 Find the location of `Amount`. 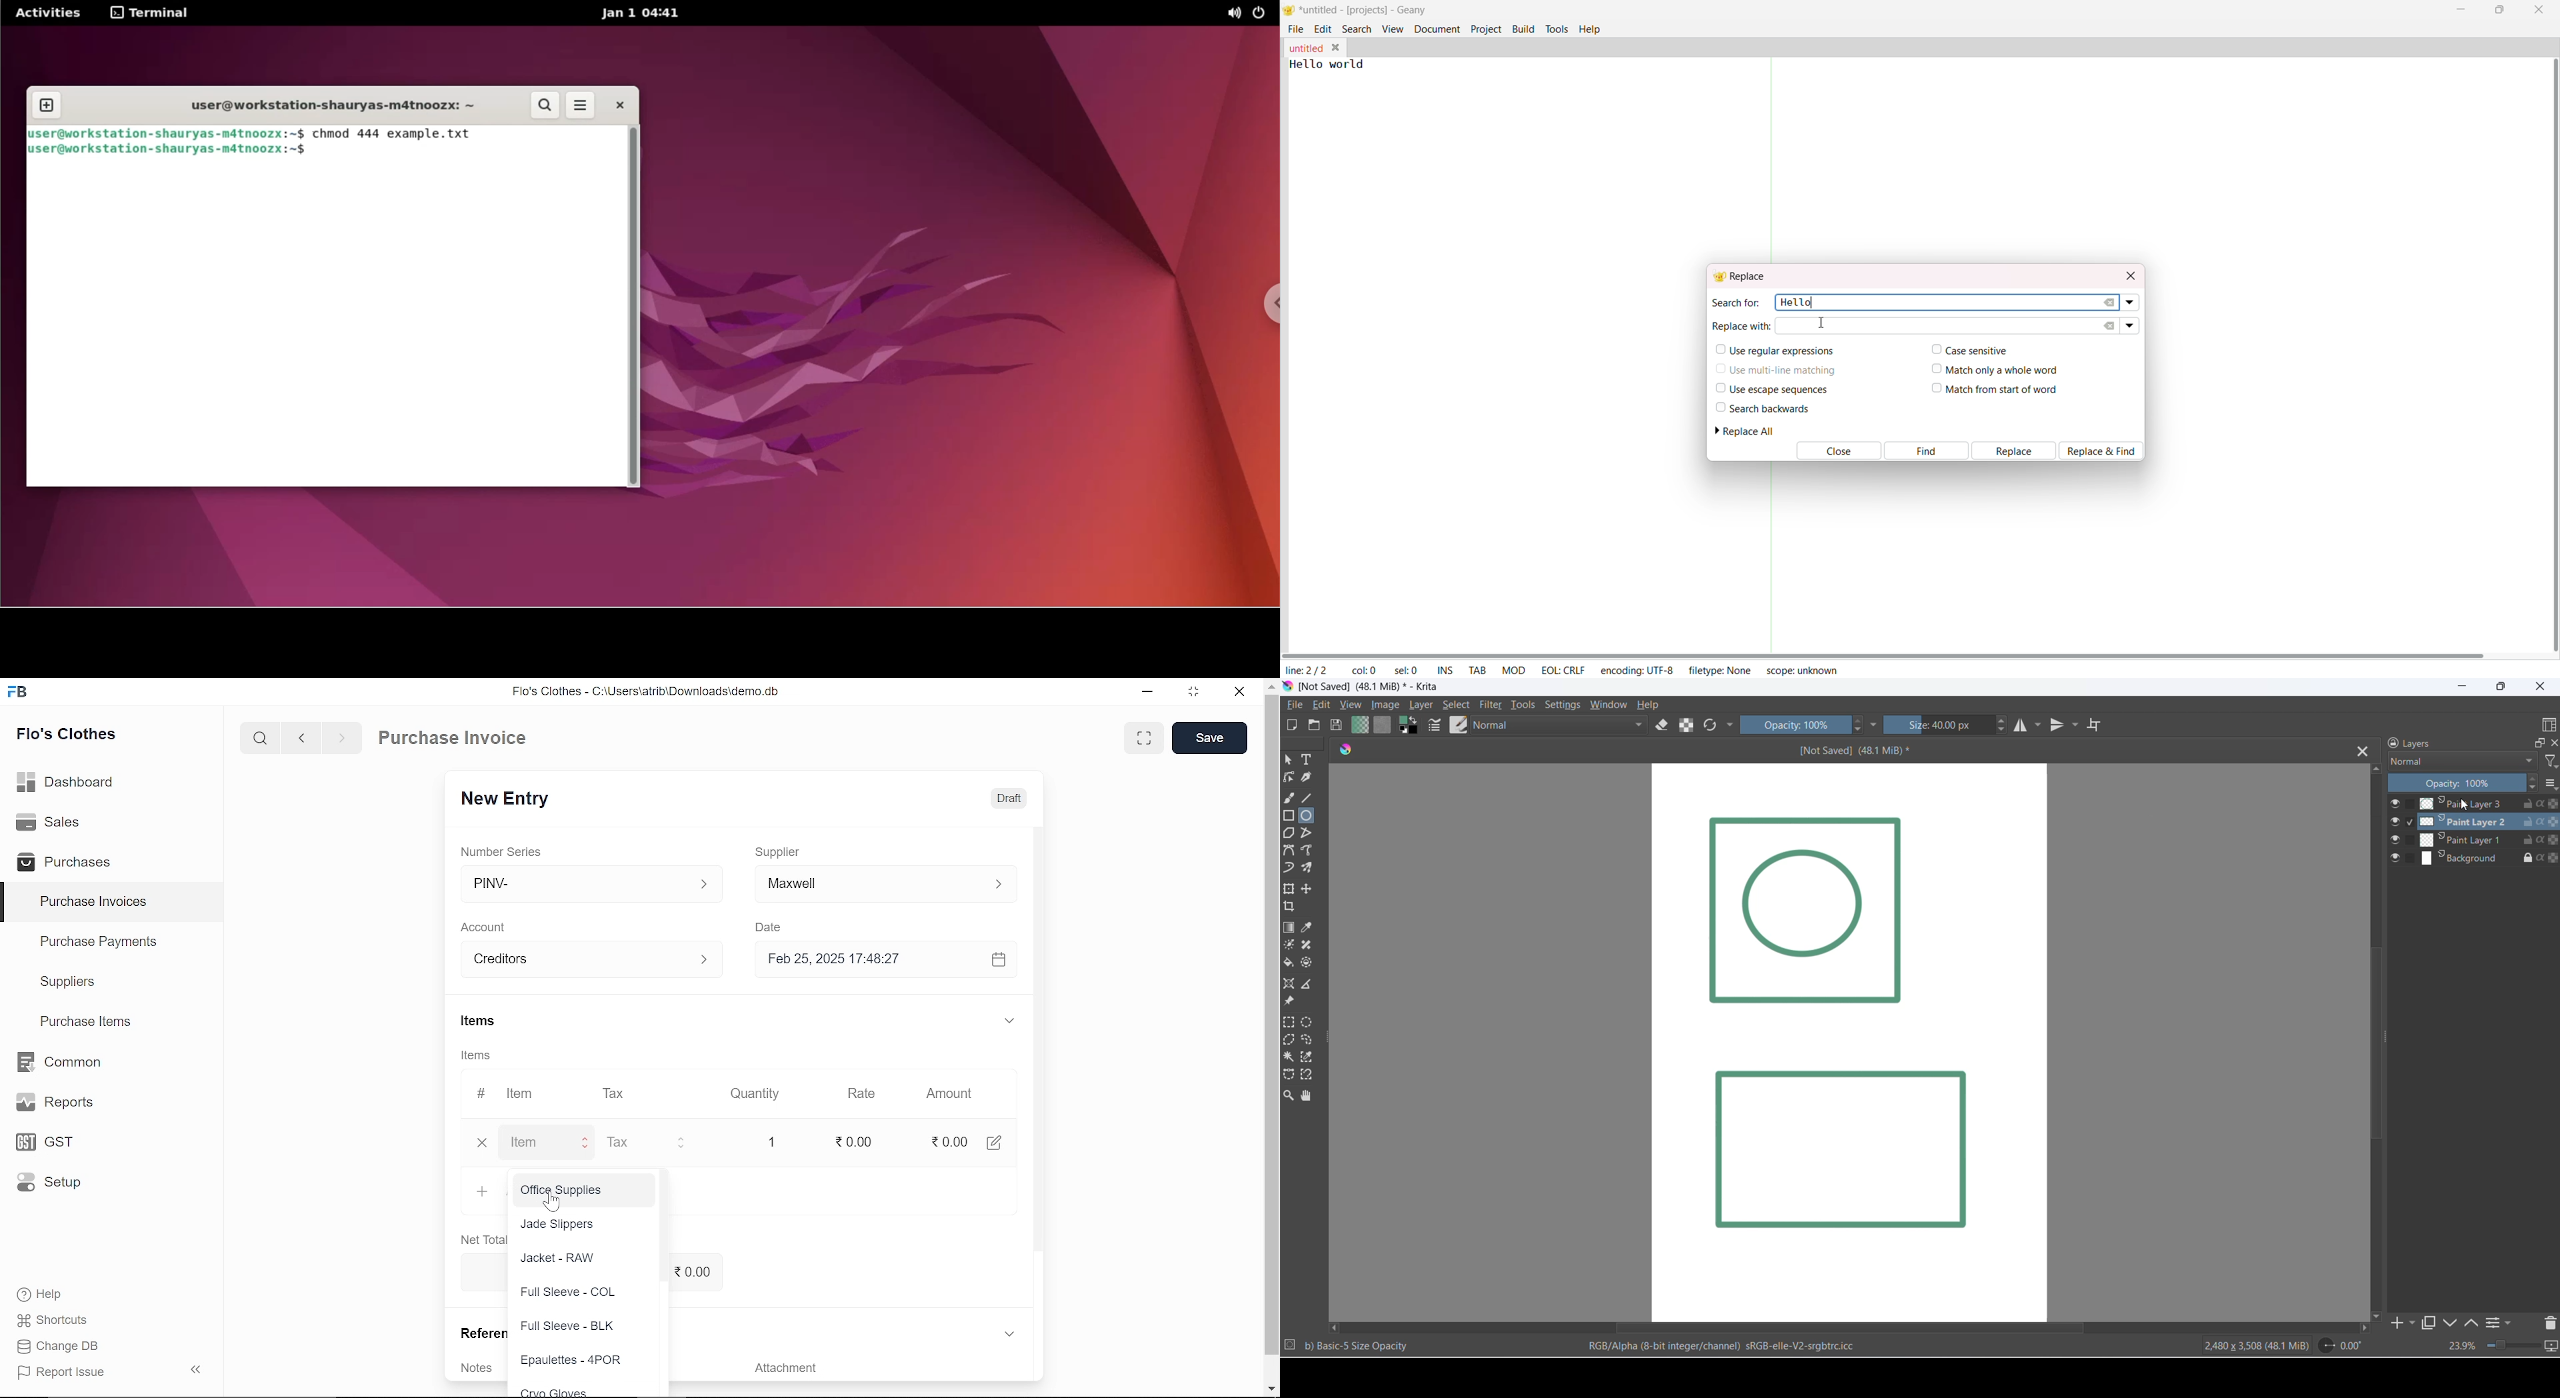

Amount is located at coordinates (956, 1092).